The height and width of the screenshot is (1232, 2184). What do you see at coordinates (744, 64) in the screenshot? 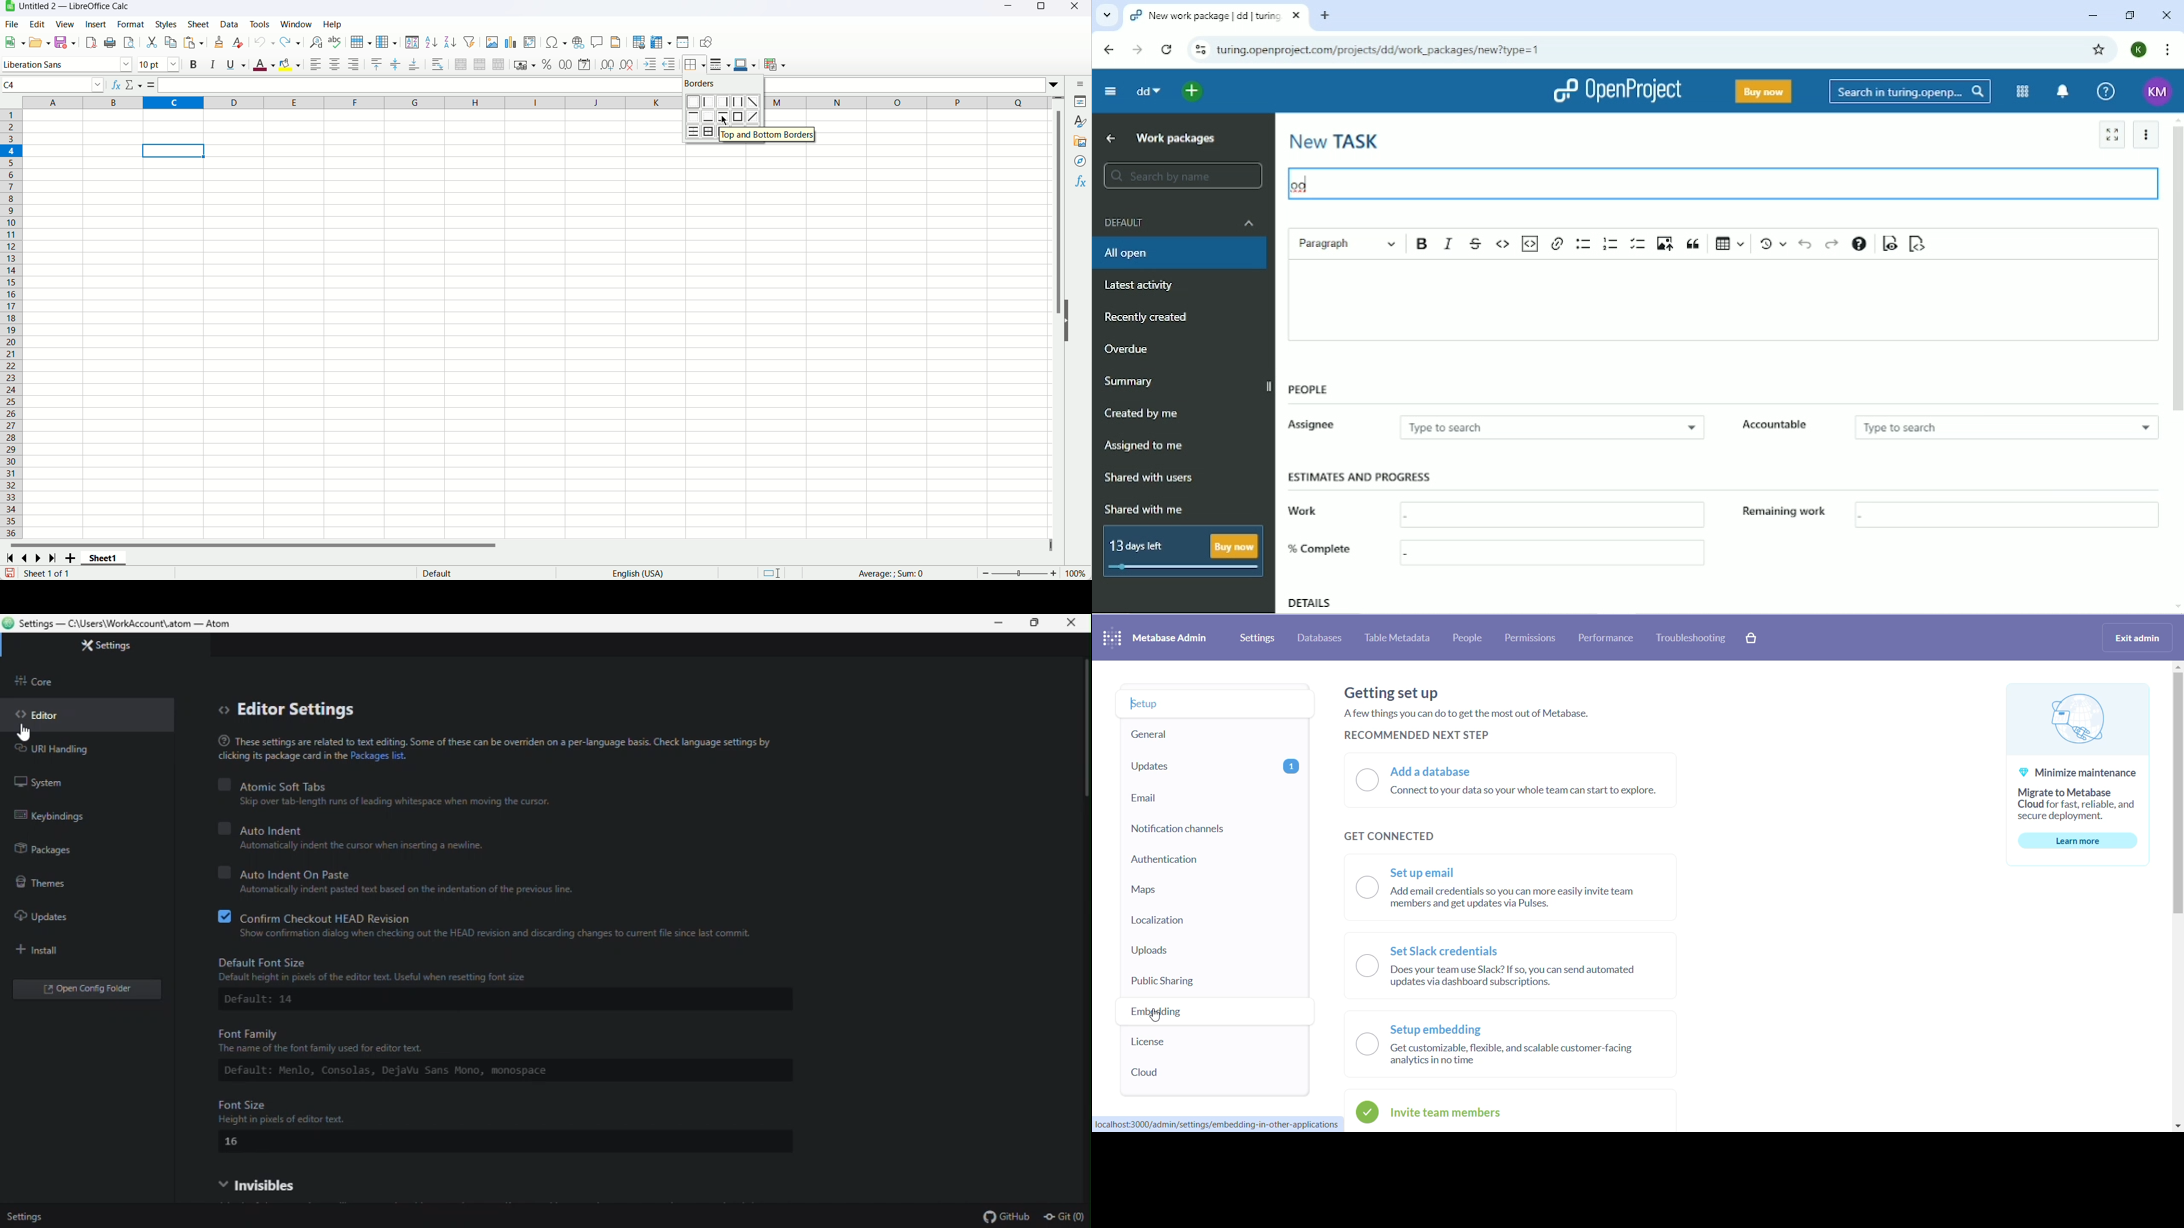
I see `Border color` at bounding box center [744, 64].